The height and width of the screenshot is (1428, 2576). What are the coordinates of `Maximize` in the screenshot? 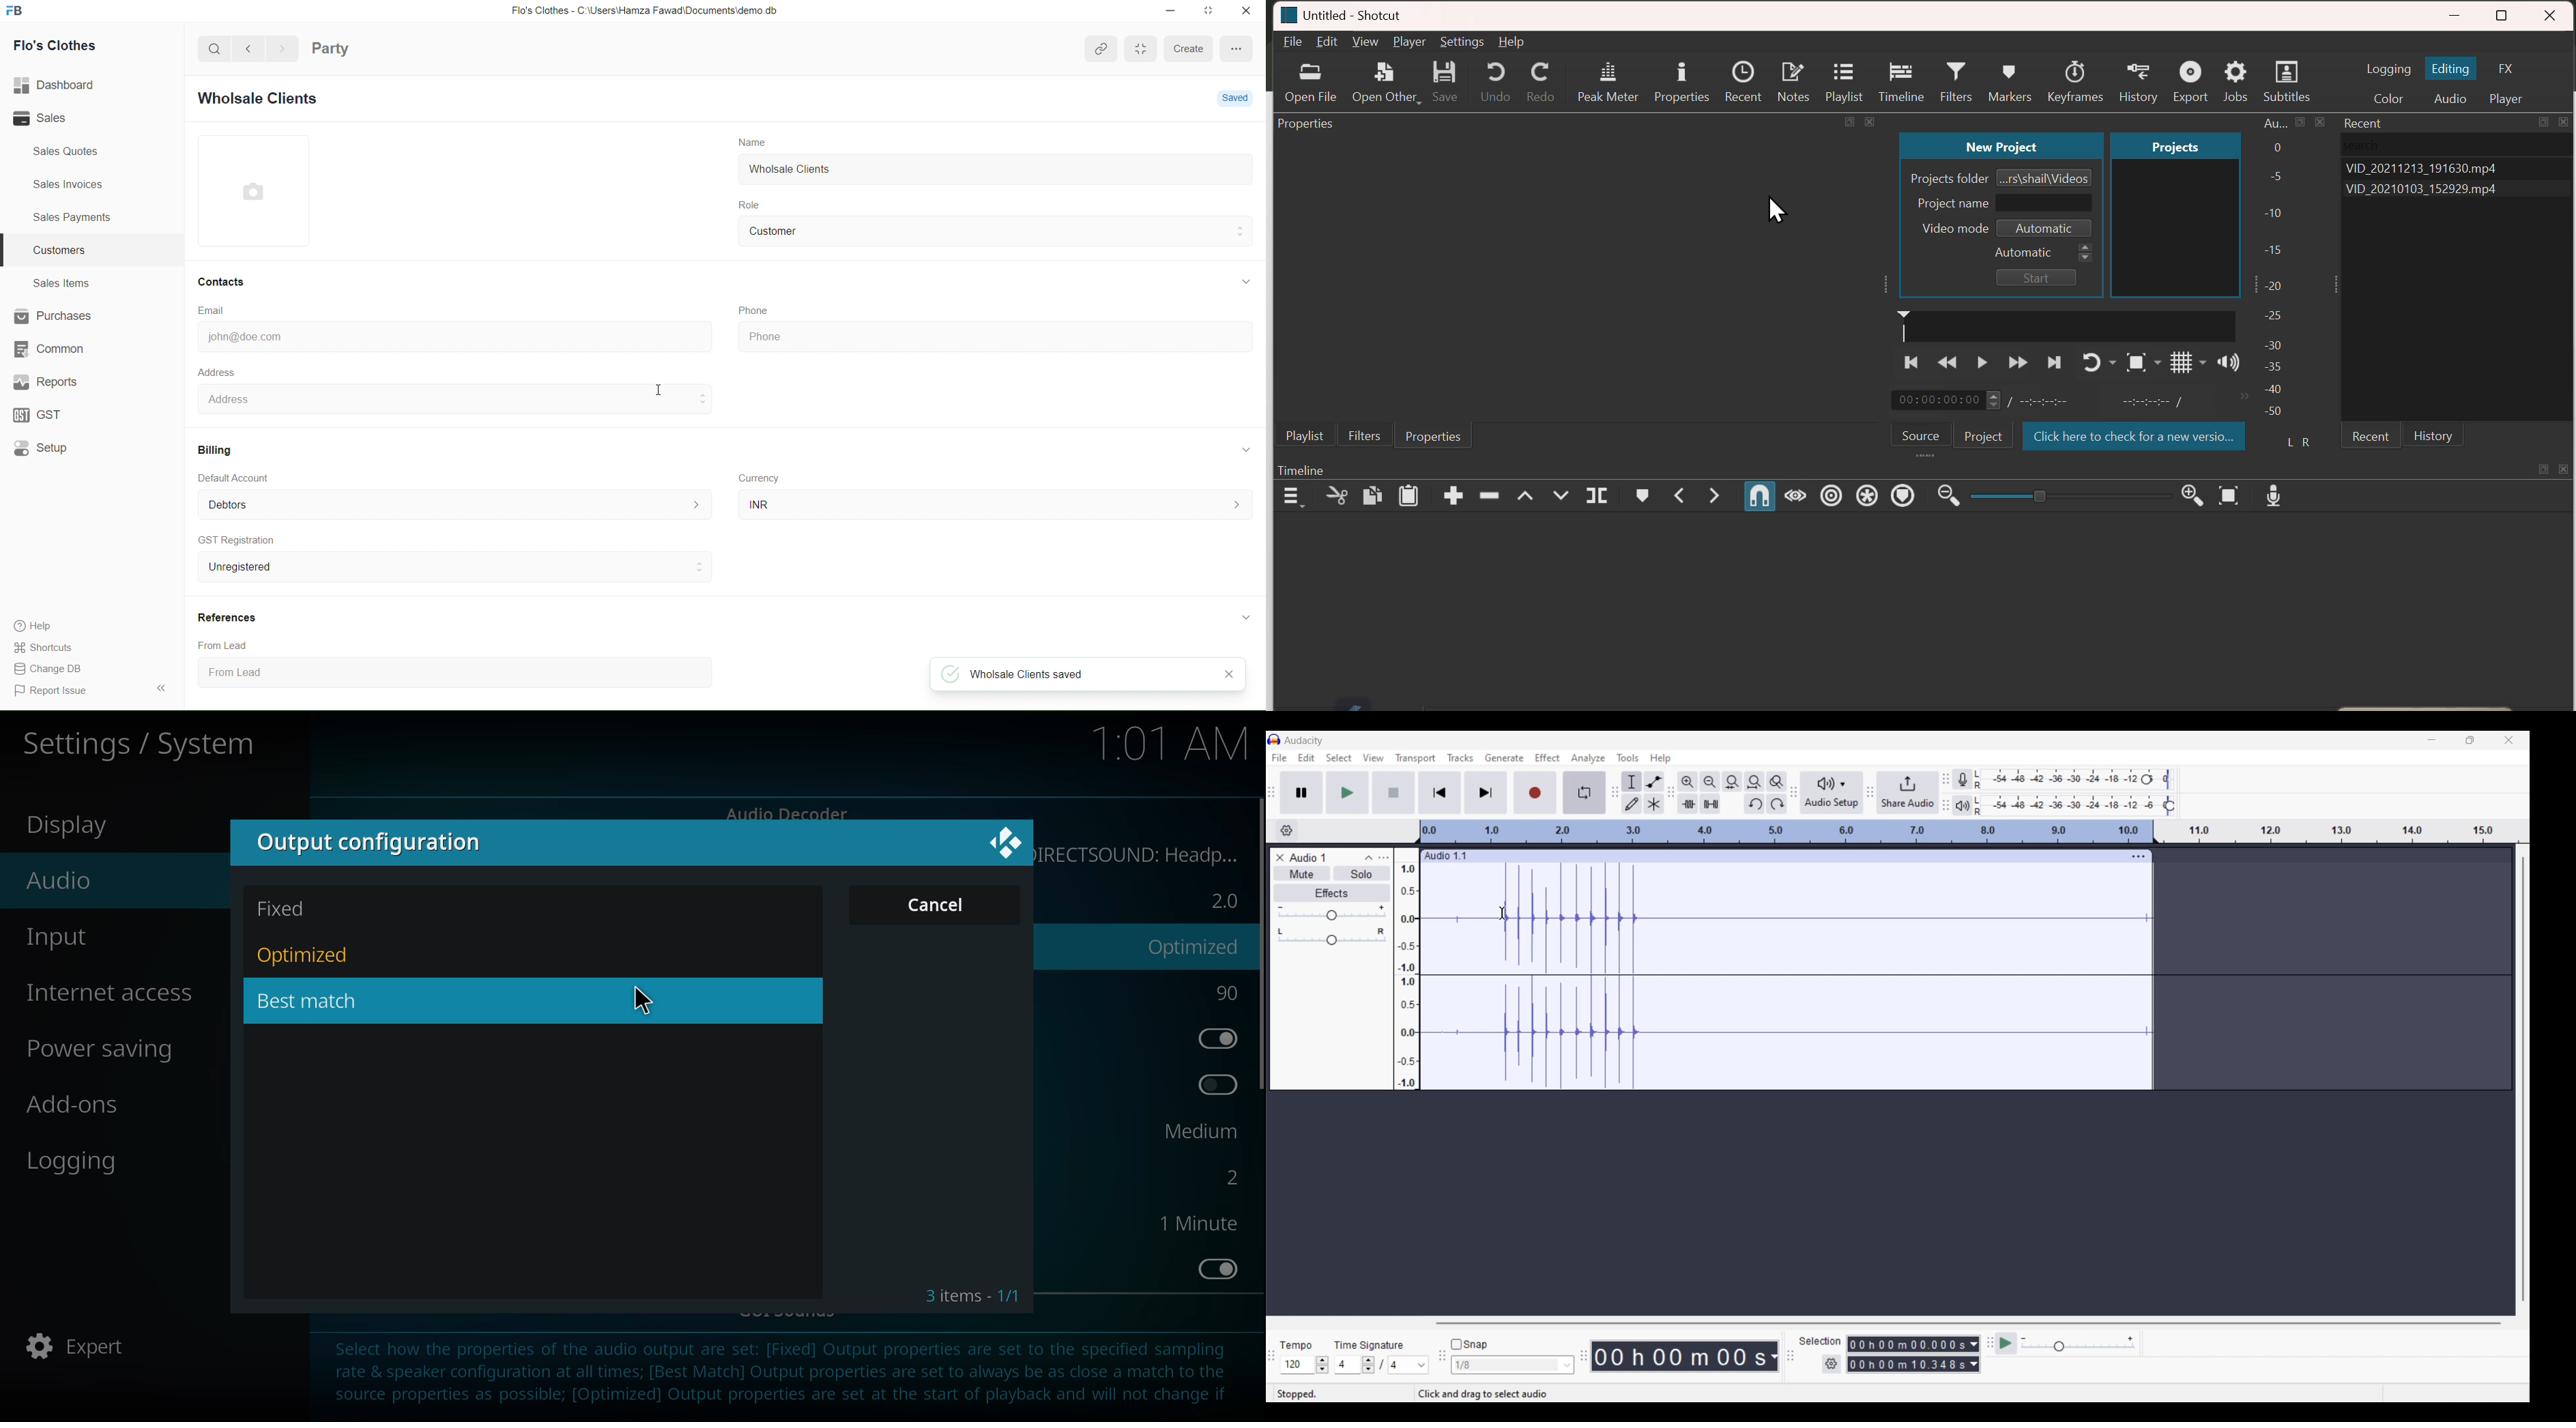 It's located at (2544, 468).